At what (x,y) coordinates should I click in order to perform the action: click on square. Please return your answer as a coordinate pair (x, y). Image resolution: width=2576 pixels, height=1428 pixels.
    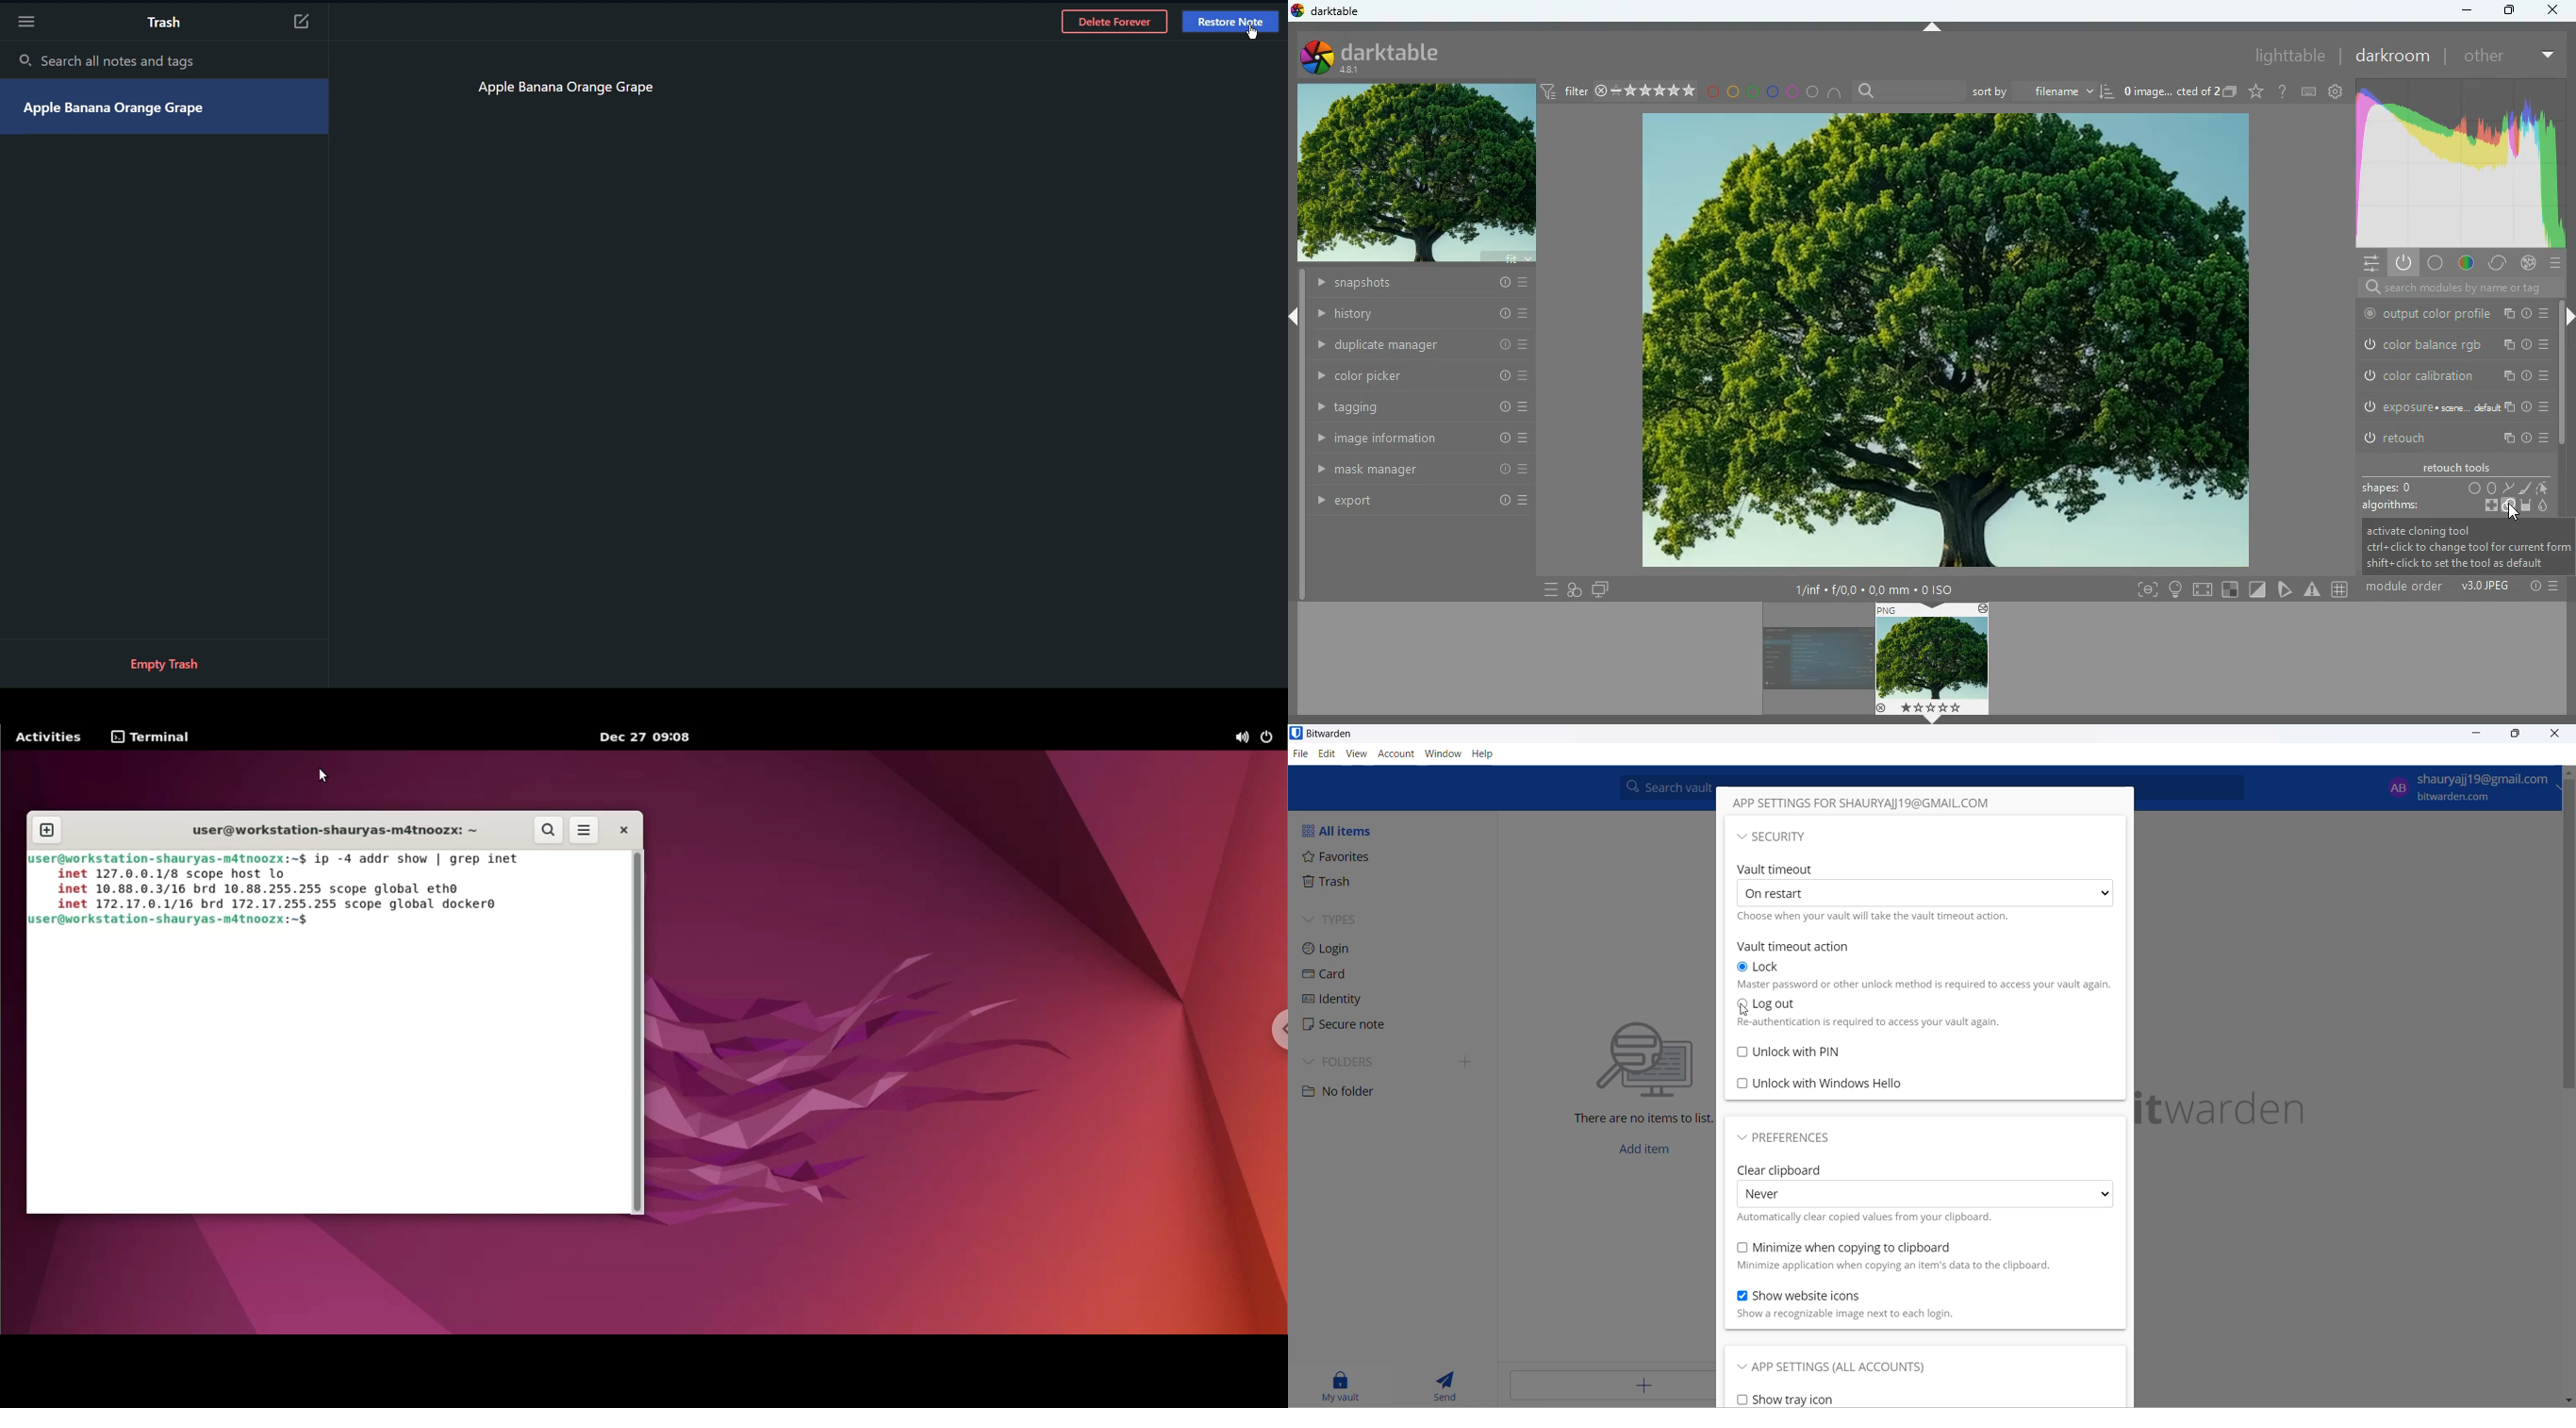
    Looking at the image, I should click on (2232, 588).